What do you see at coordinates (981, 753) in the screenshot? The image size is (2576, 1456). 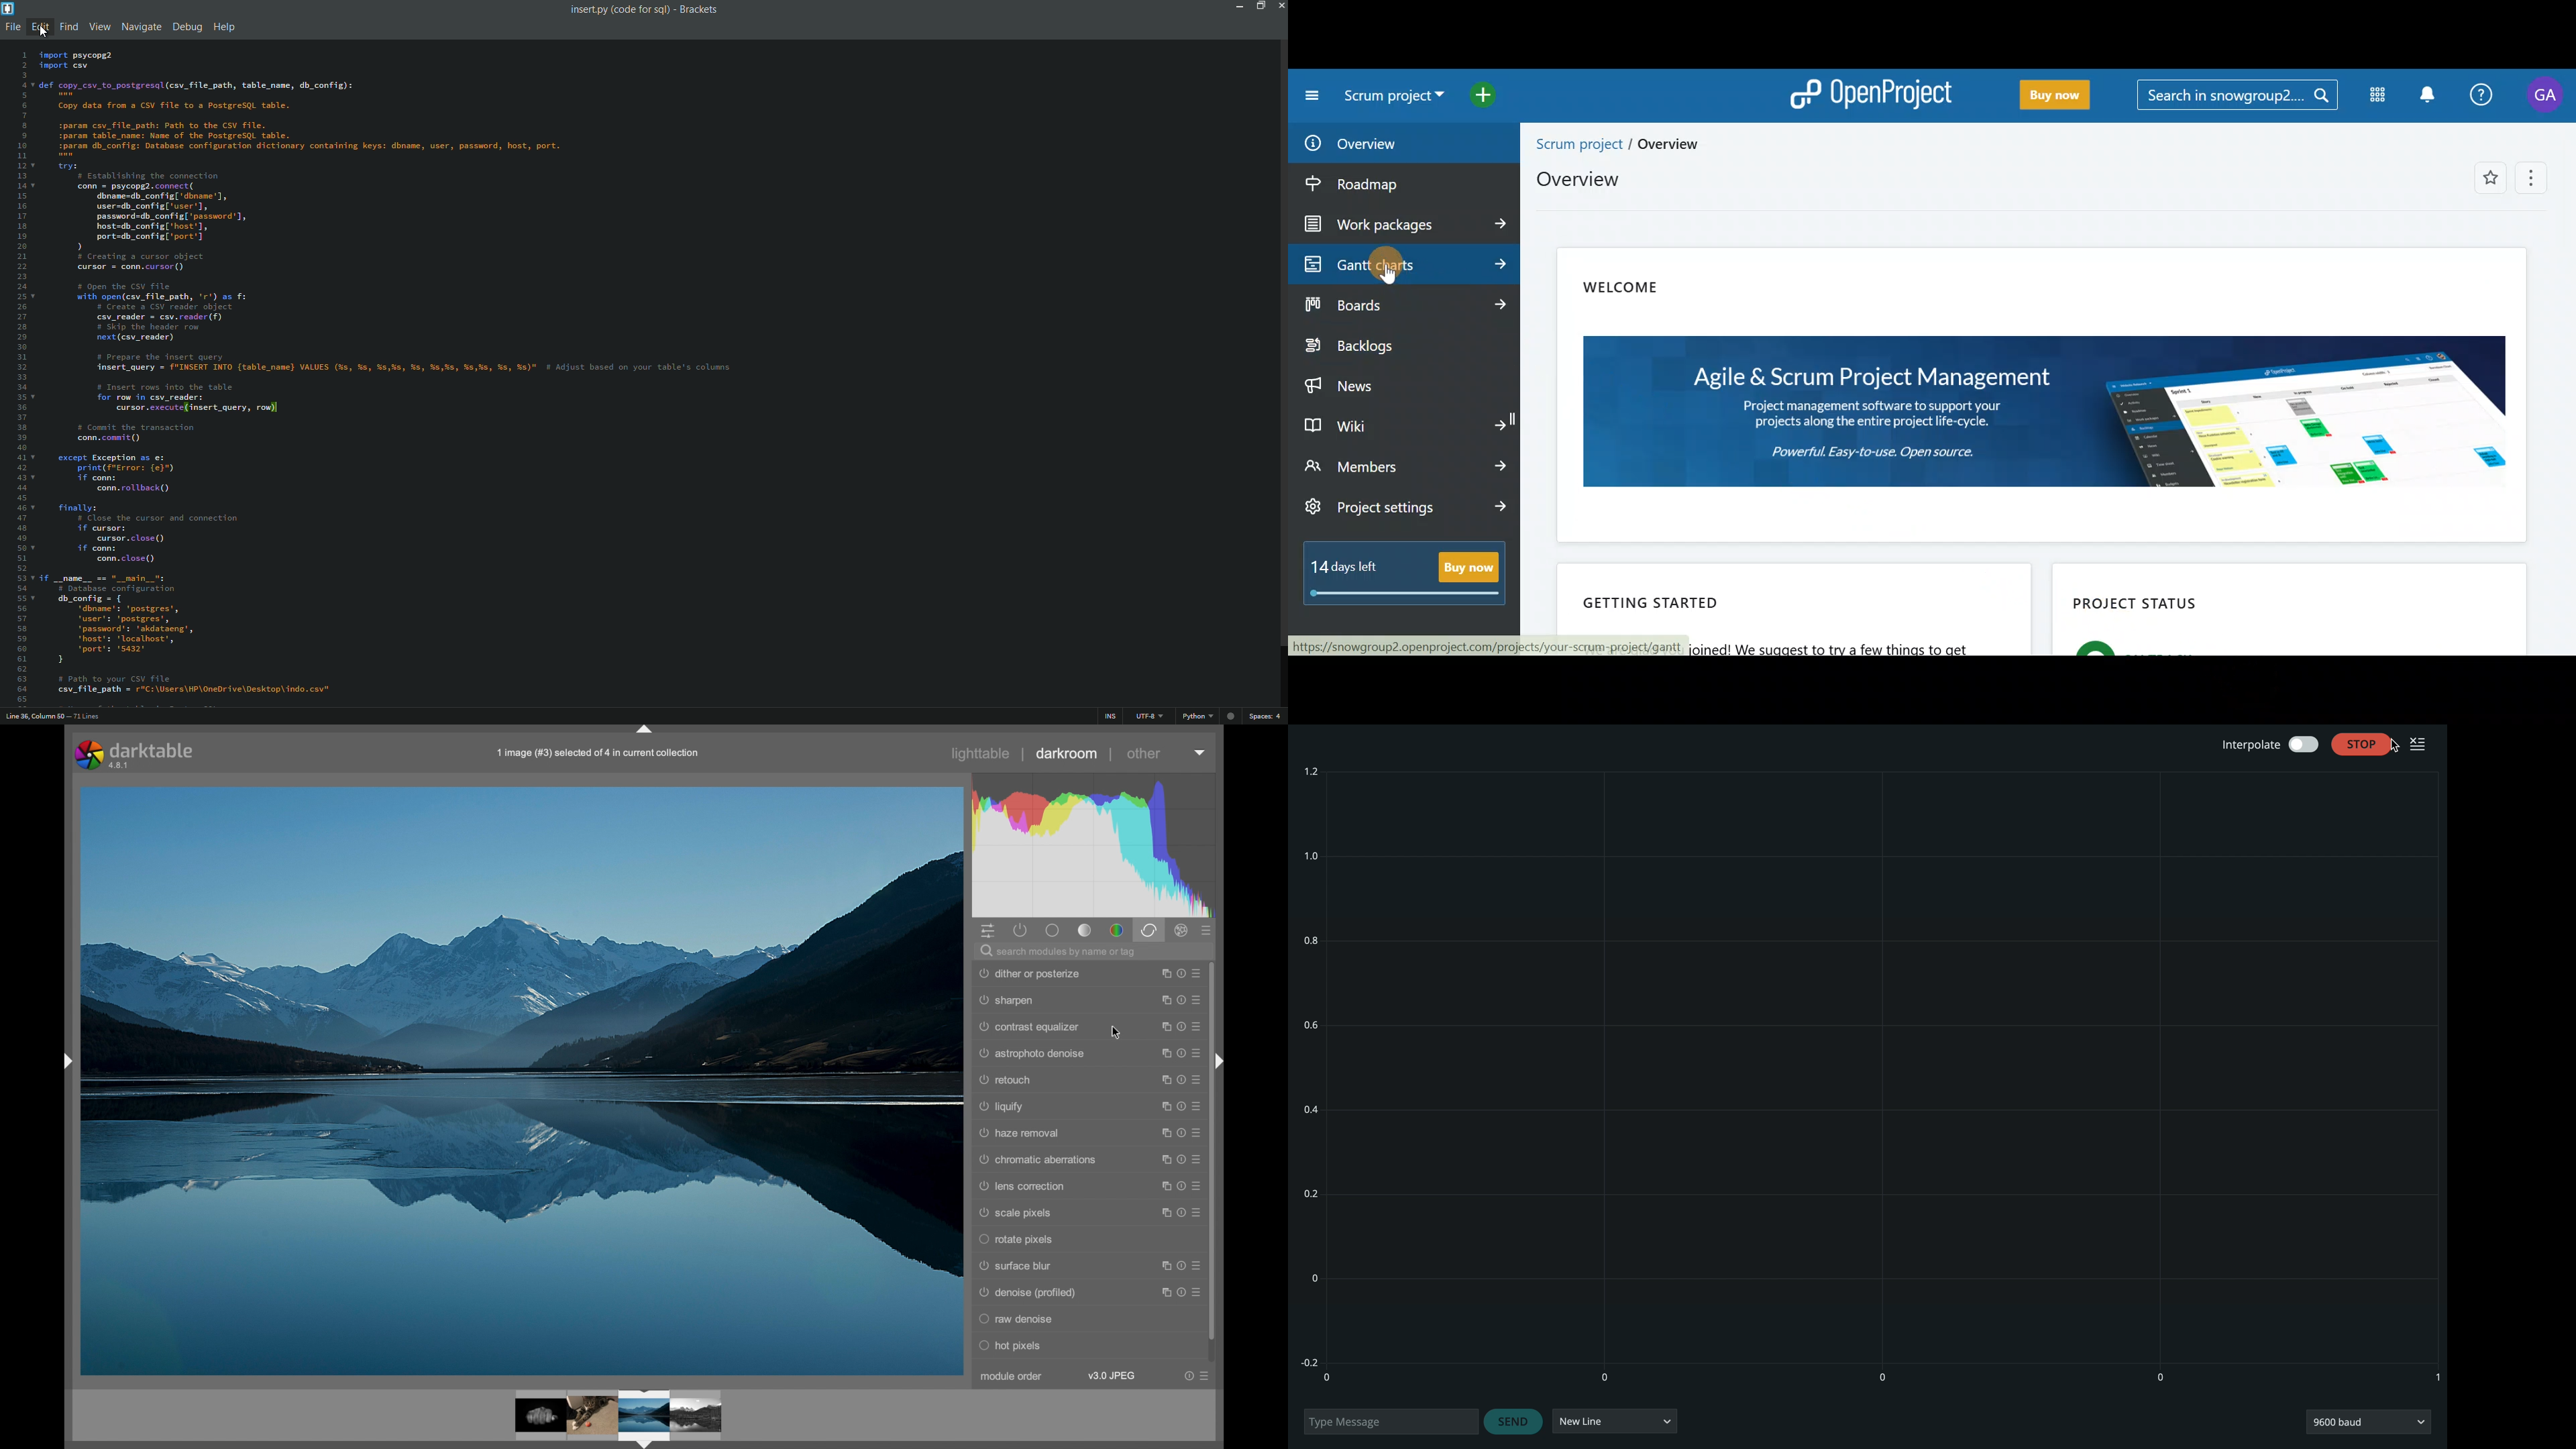 I see `lighttable` at bounding box center [981, 753].